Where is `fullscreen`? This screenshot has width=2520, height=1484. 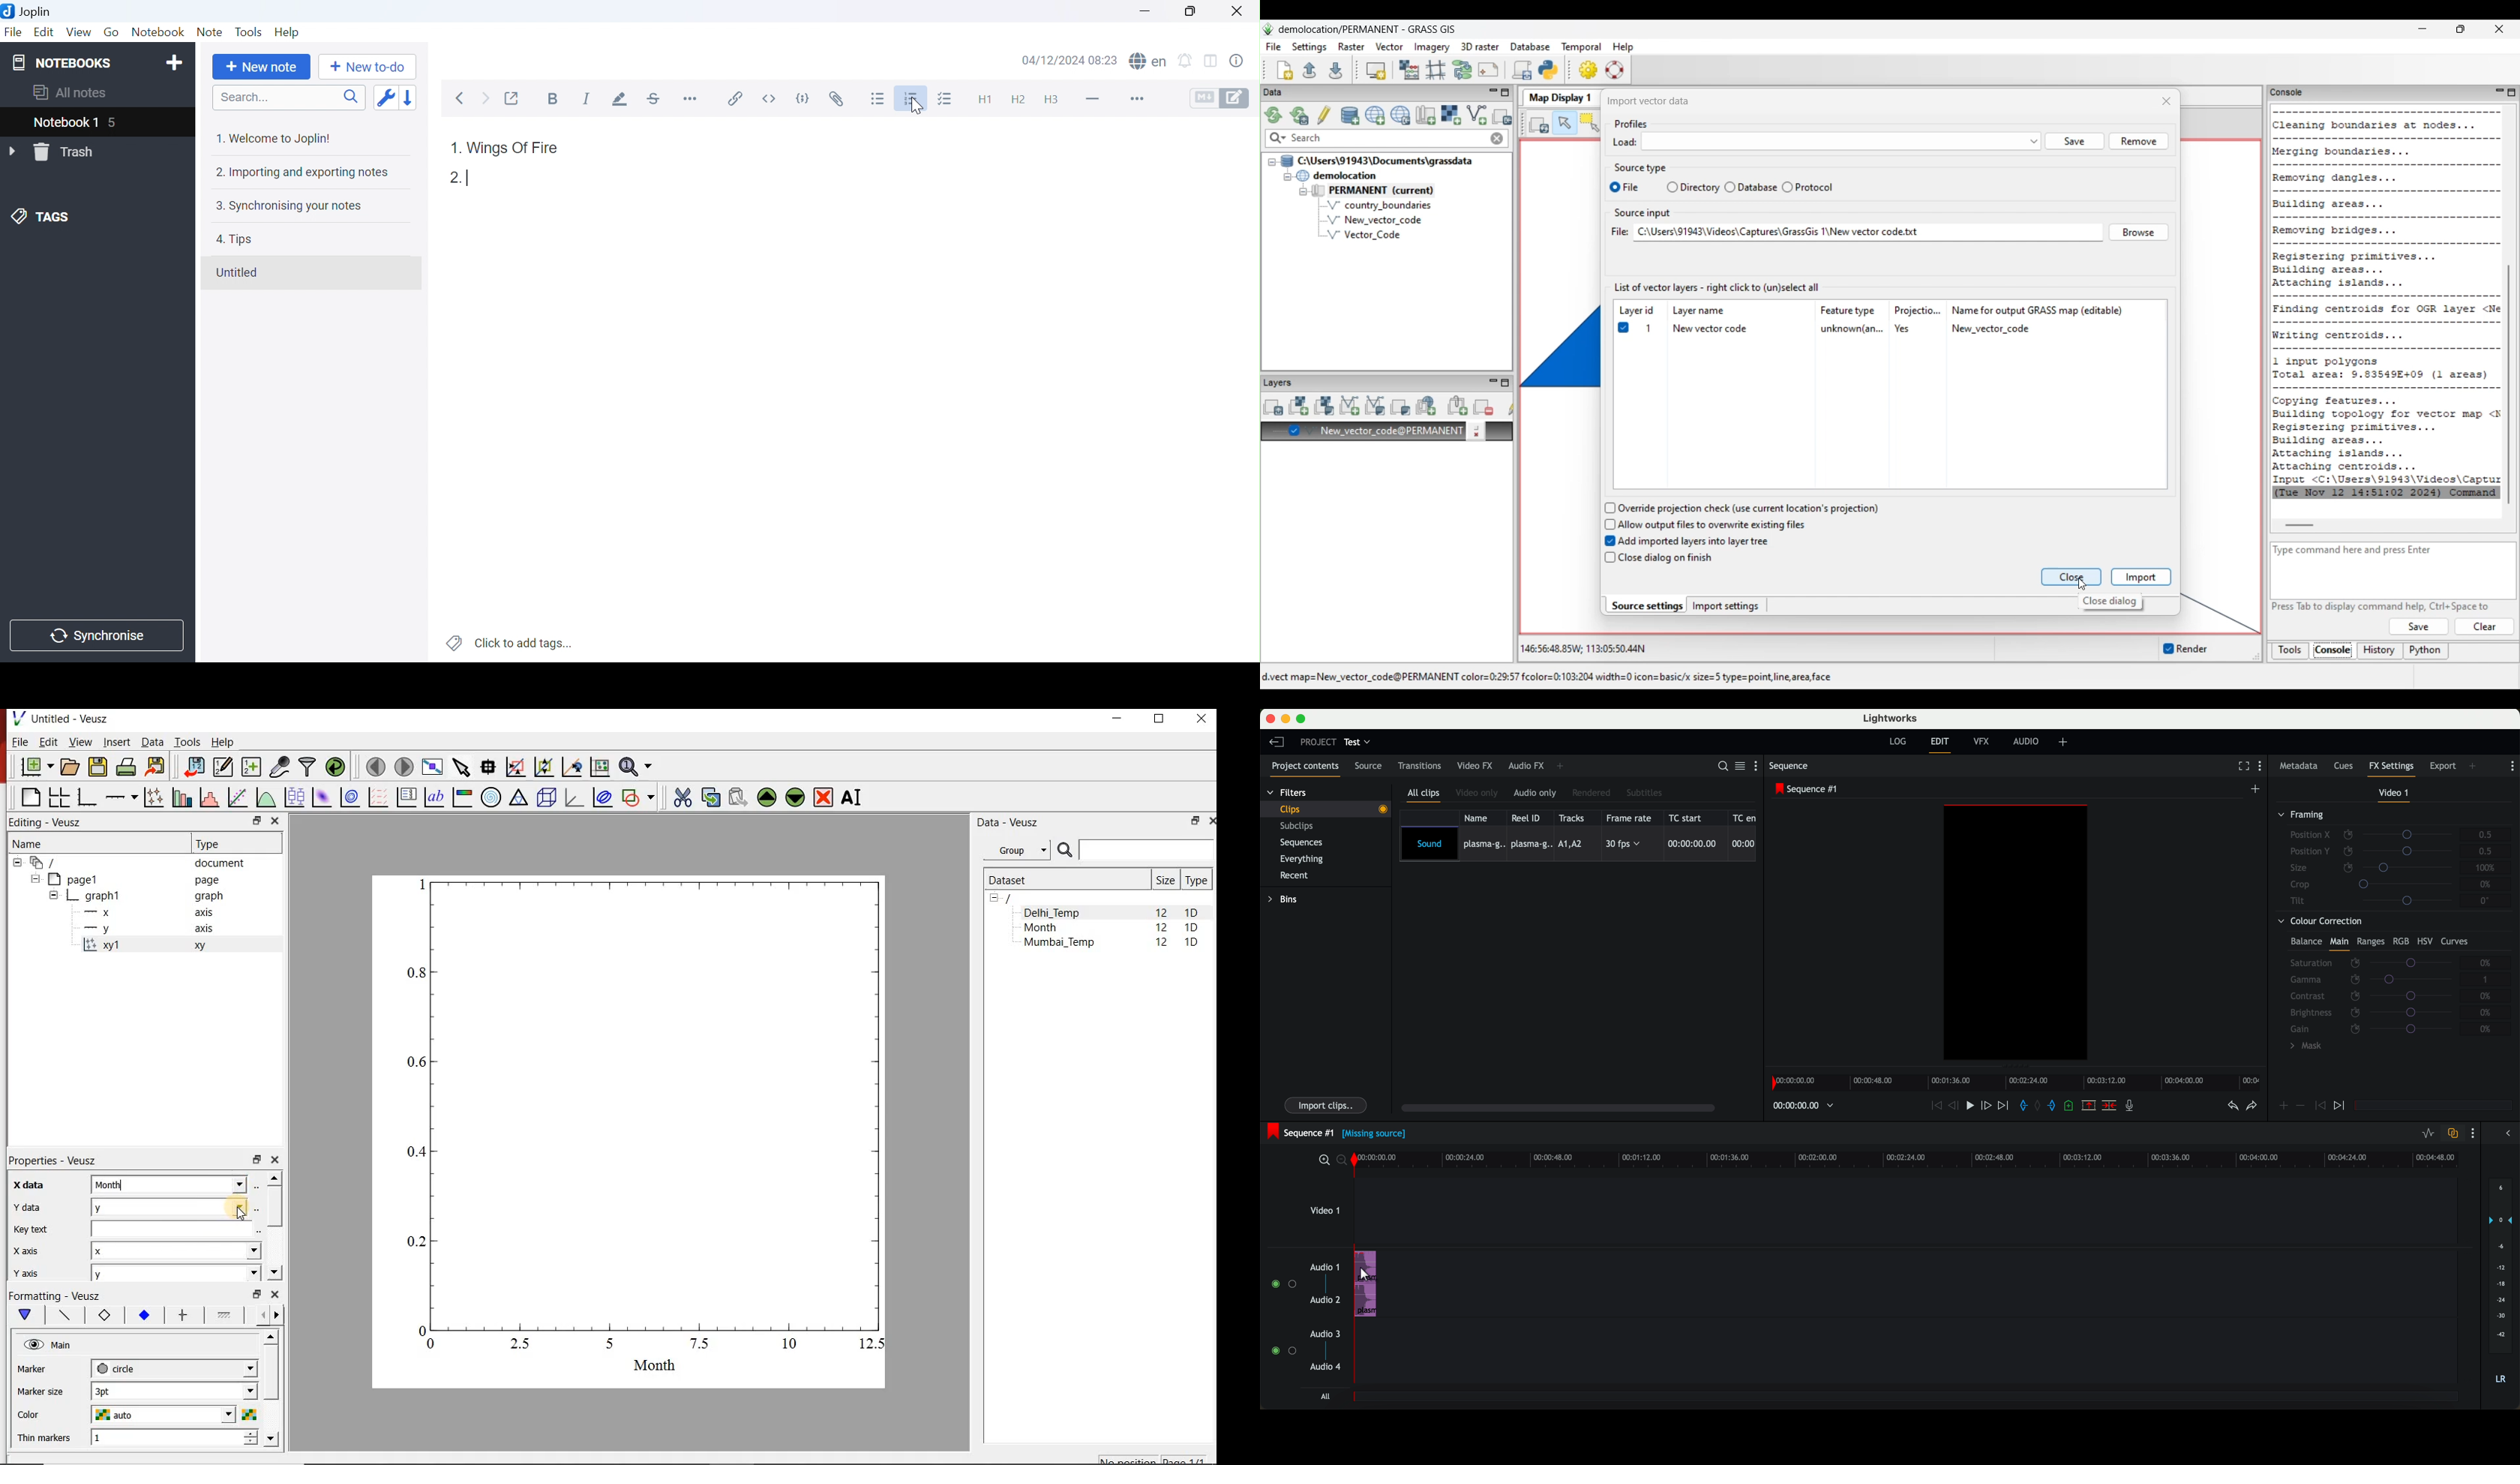 fullscreen is located at coordinates (2241, 767).